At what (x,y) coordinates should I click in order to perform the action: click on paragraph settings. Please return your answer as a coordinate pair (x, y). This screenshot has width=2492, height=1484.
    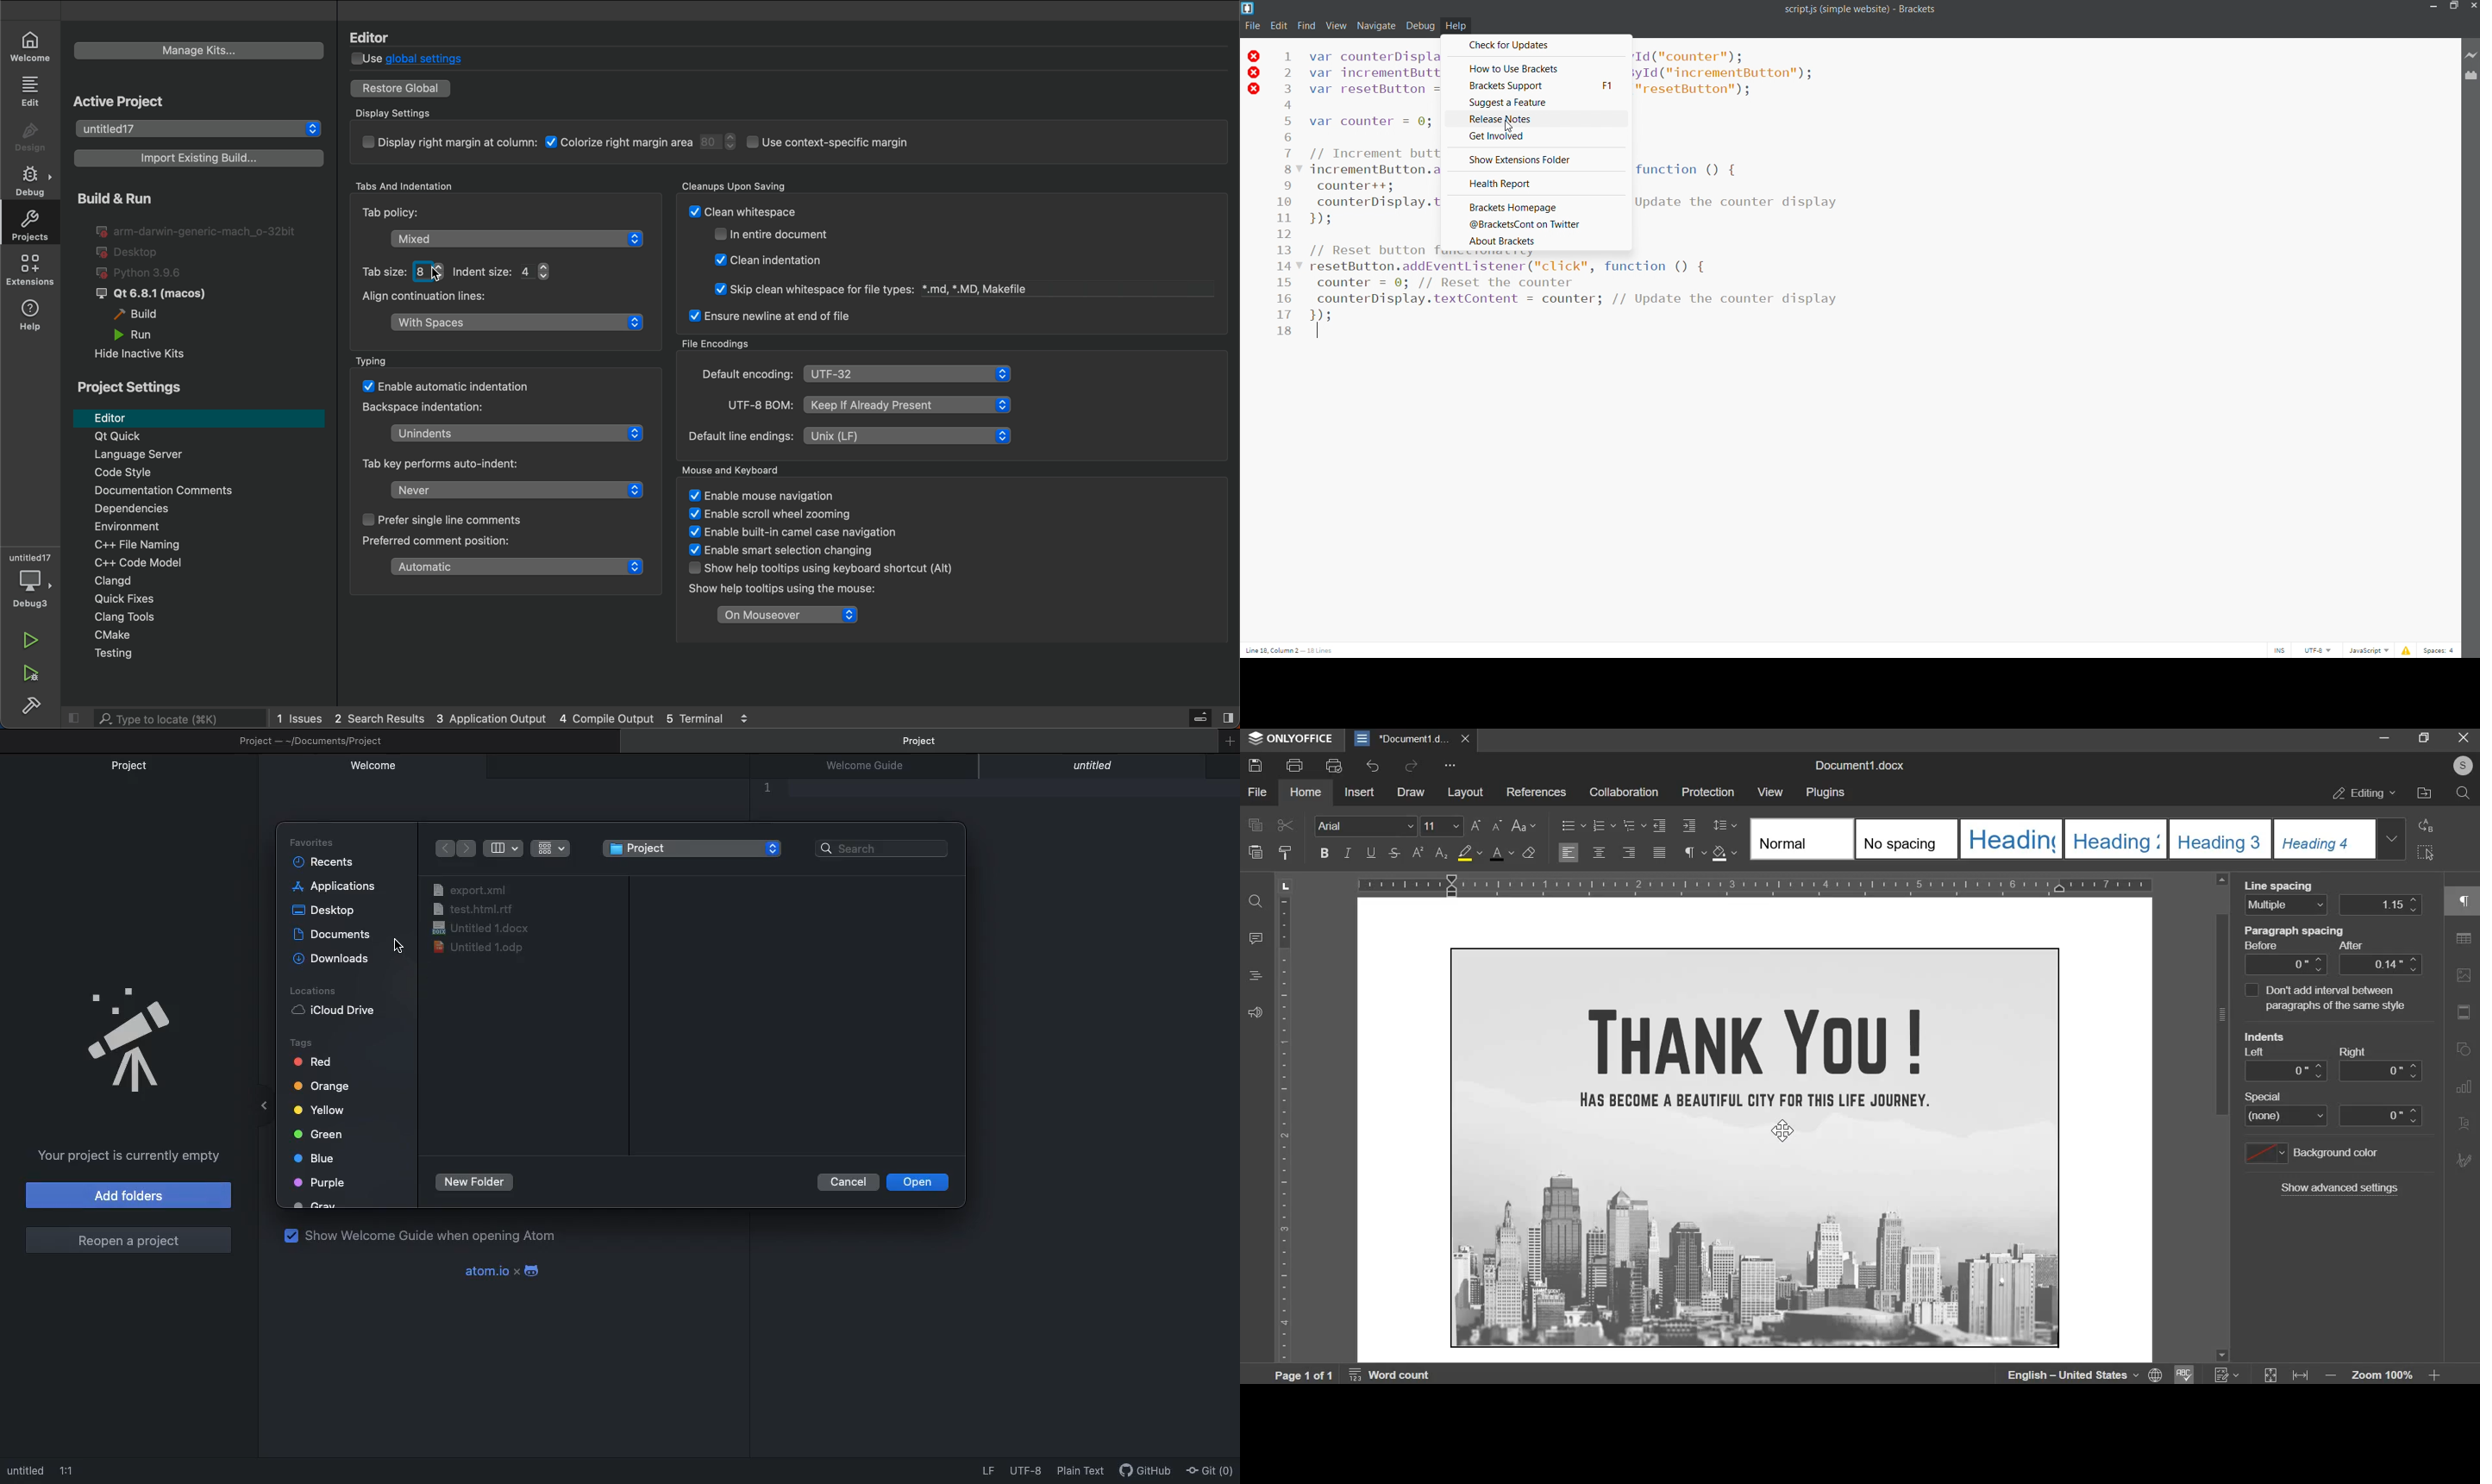
    Looking at the image, I should click on (1693, 853).